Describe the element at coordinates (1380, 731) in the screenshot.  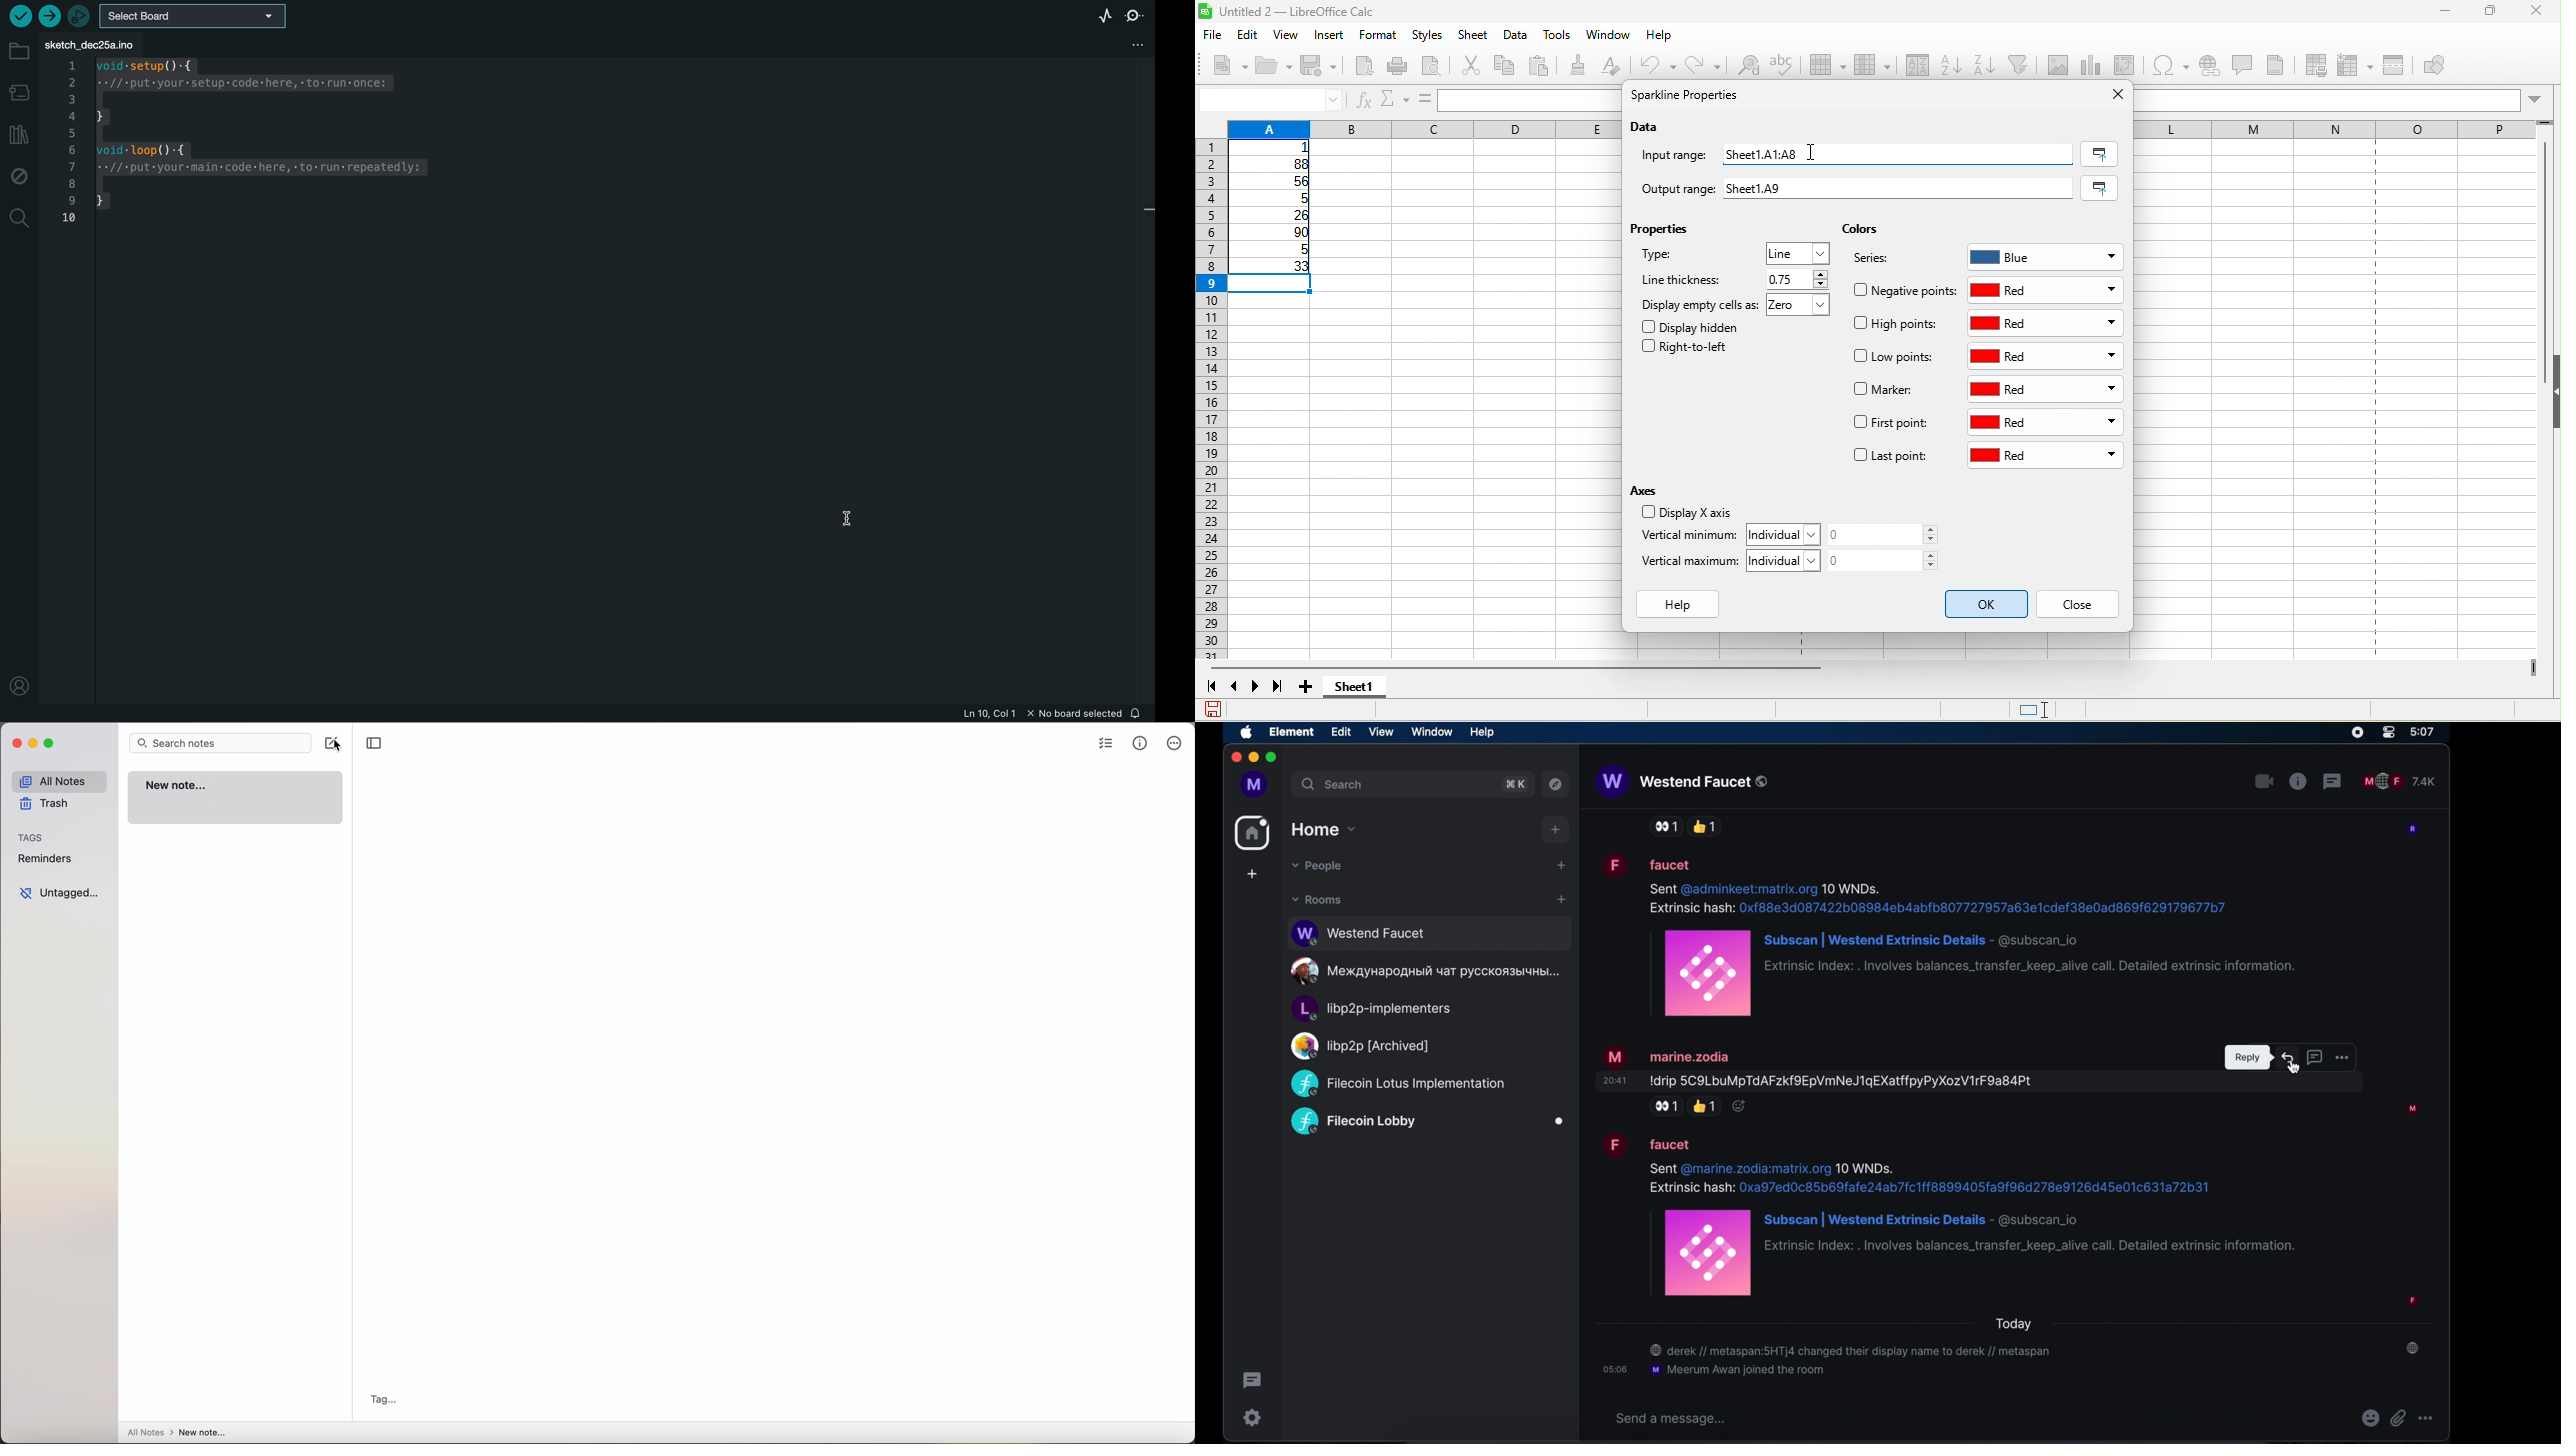
I see `view` at that location.